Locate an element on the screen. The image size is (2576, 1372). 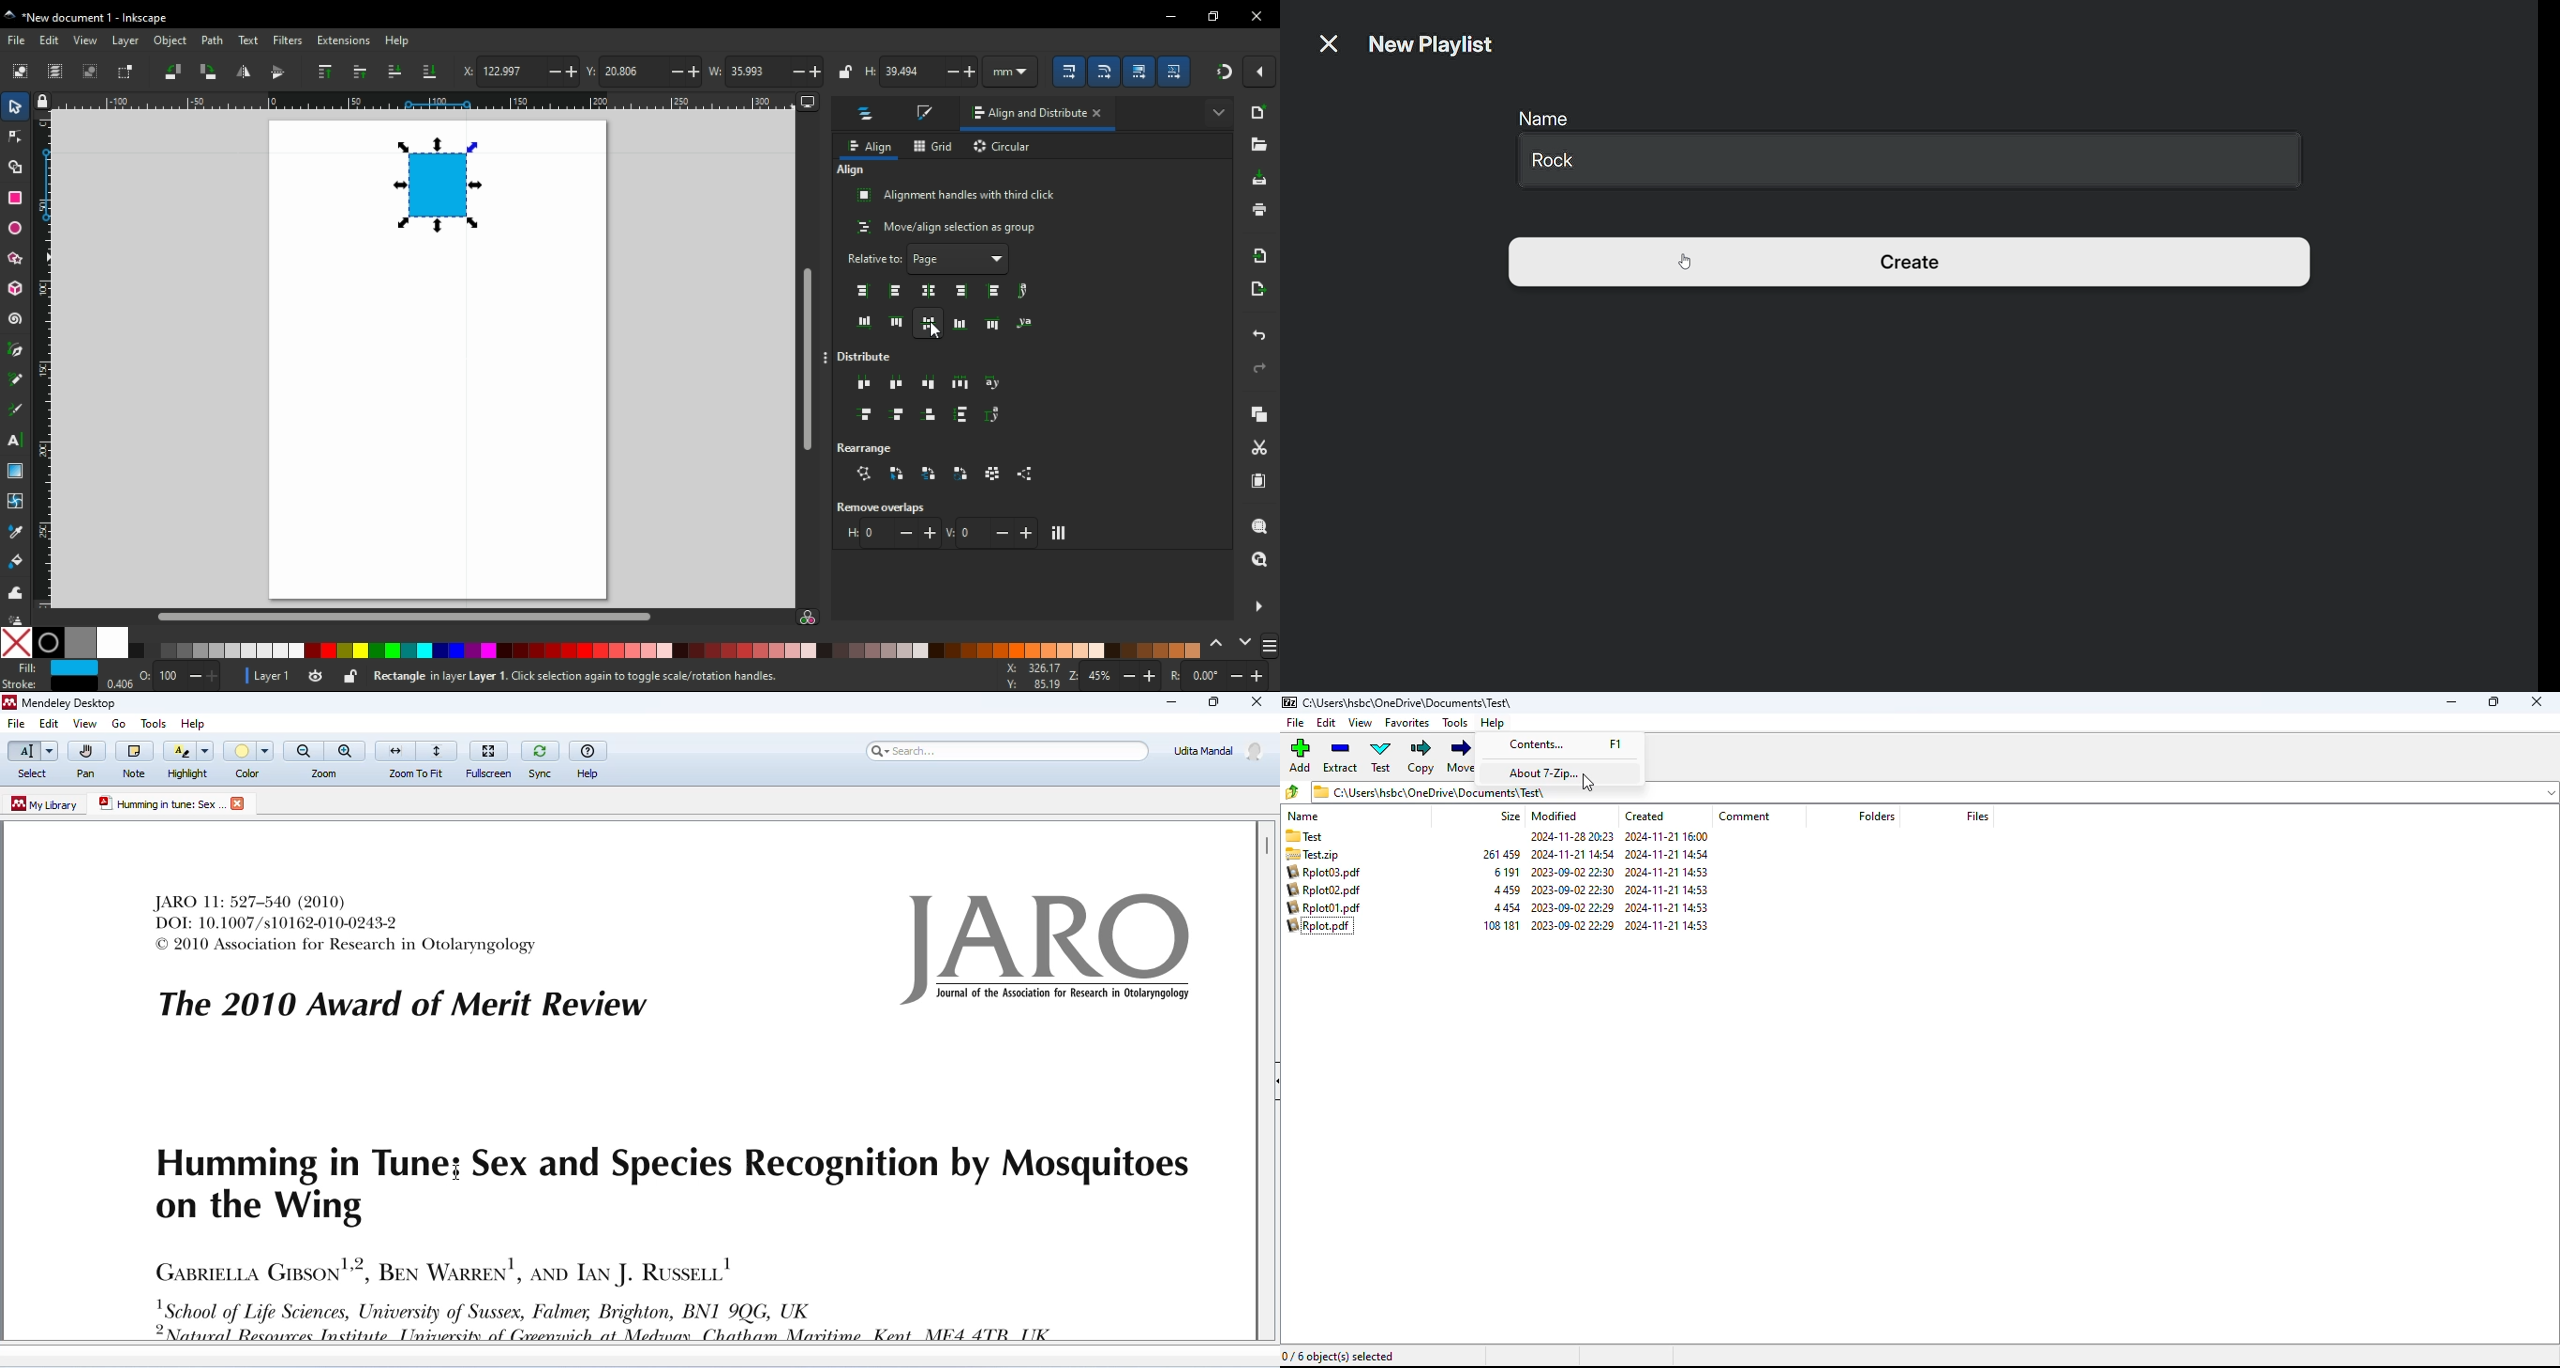
2024-11-28 20:23 is located at coordinates (1569, 838).